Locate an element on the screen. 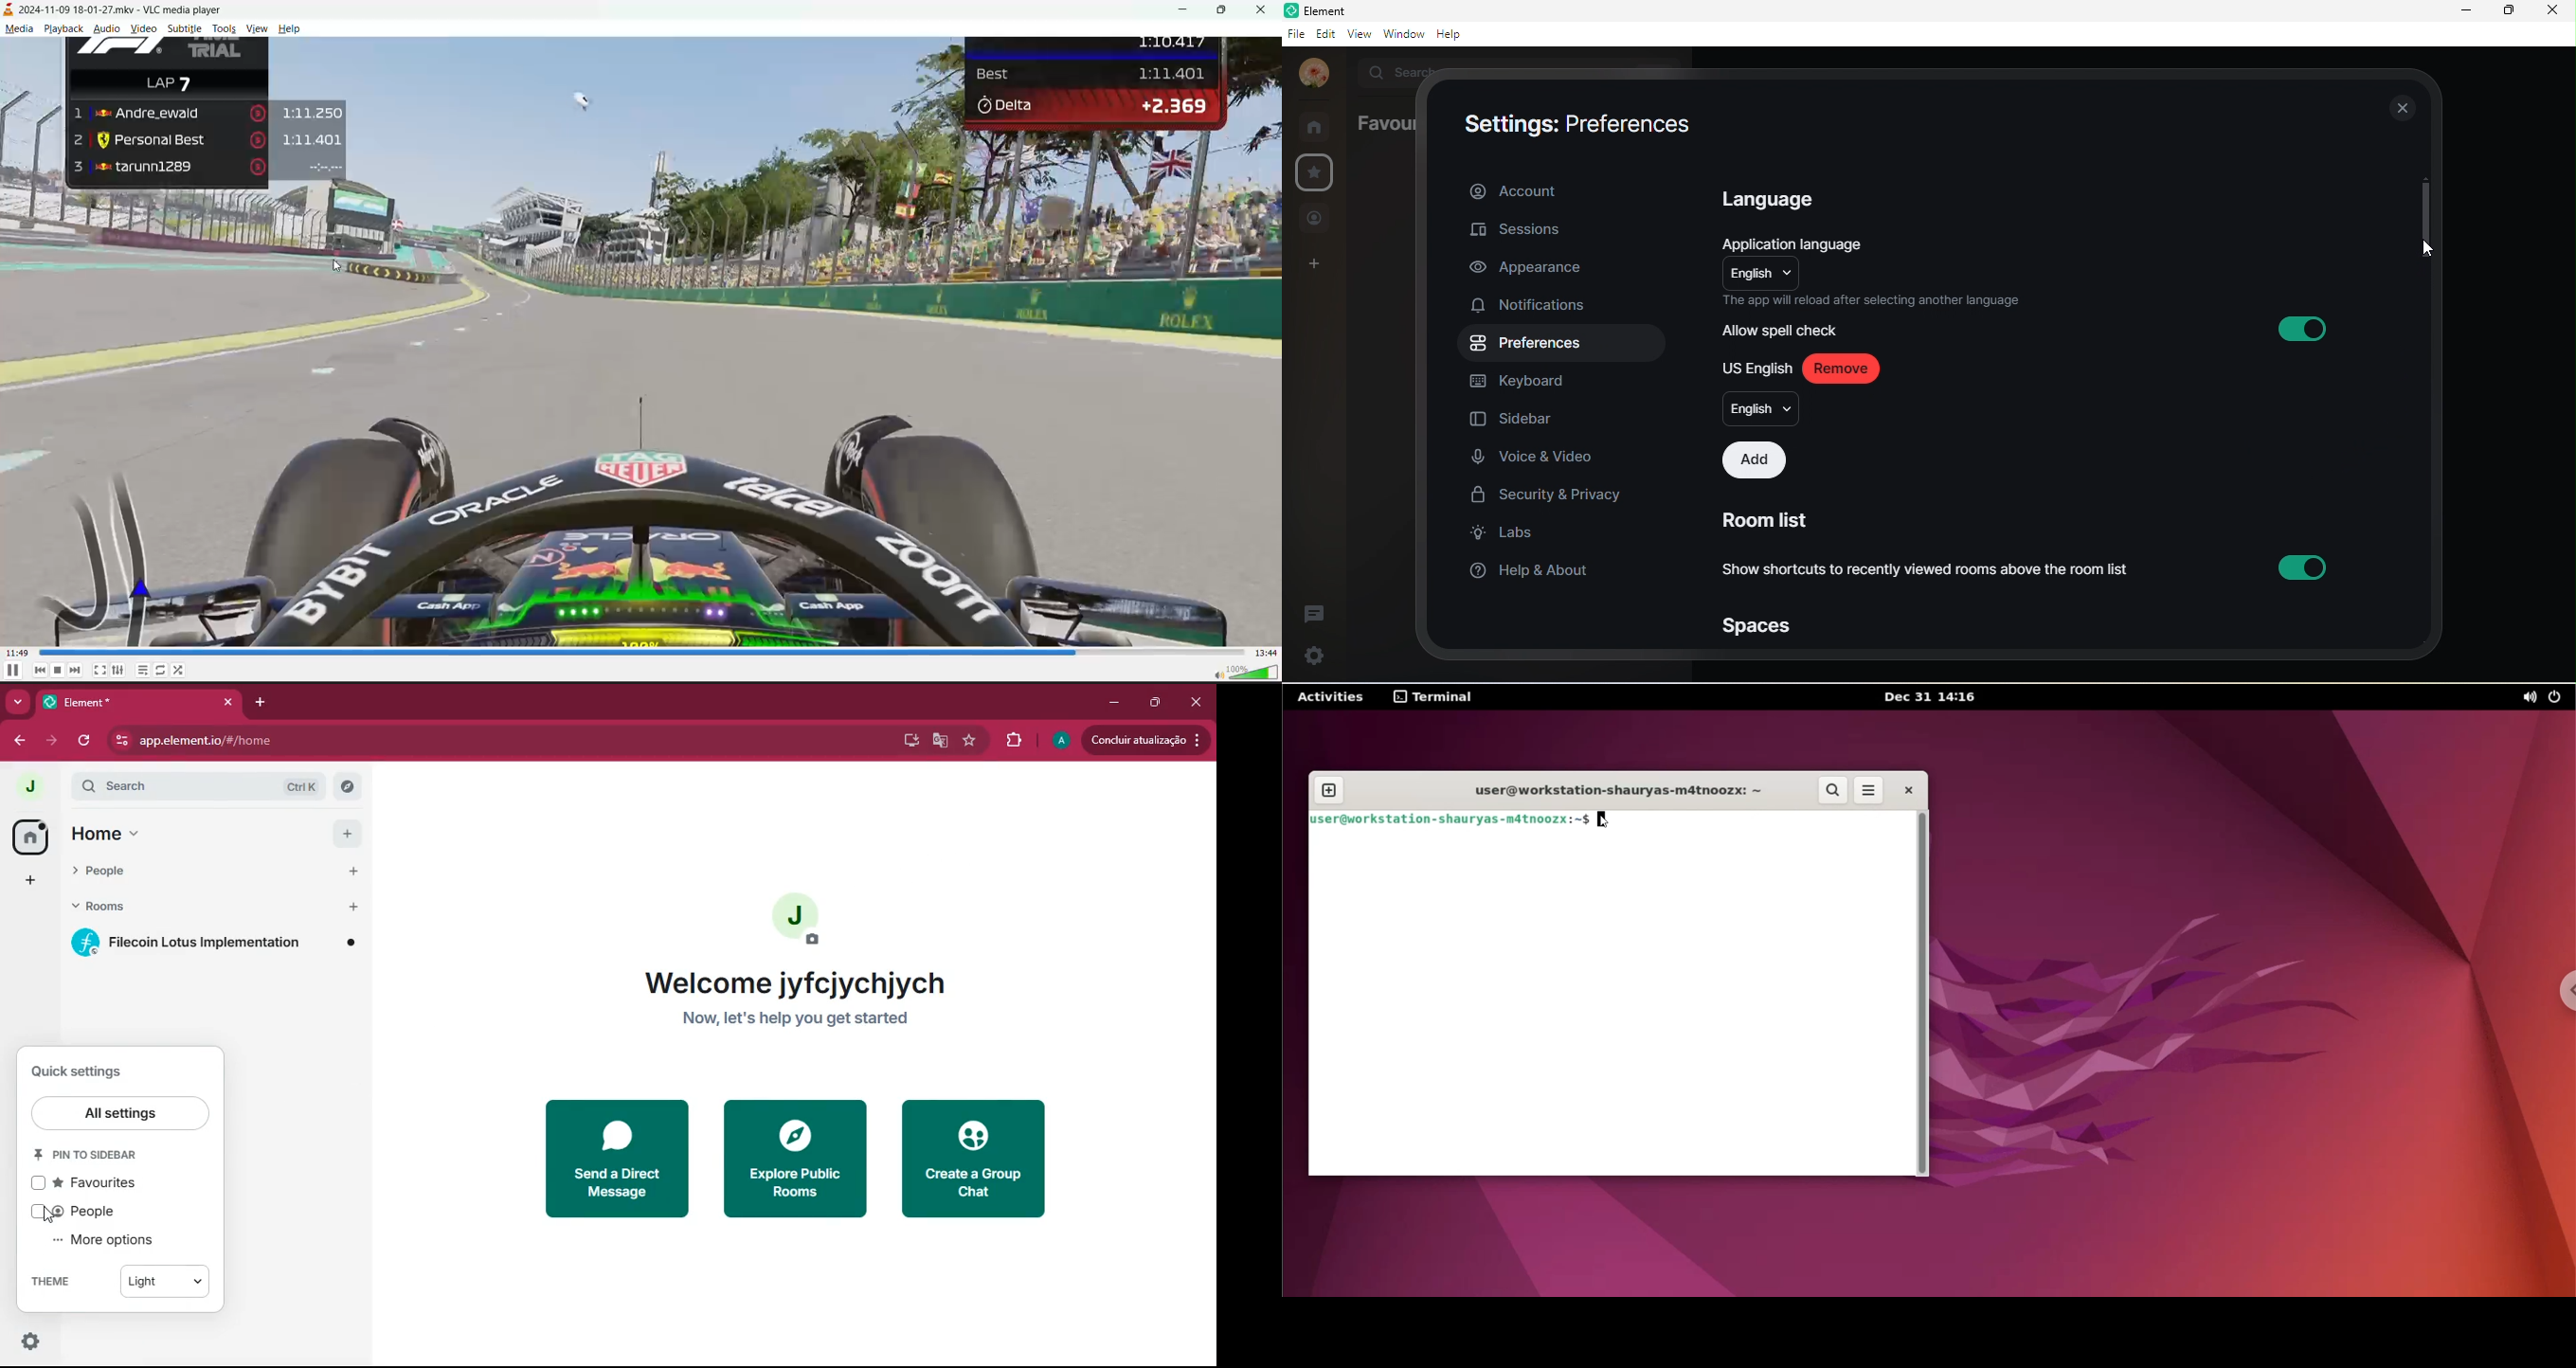 The width and height of the screenshot is (2576, 1372). maximize is located at coordinates (1227, 10).